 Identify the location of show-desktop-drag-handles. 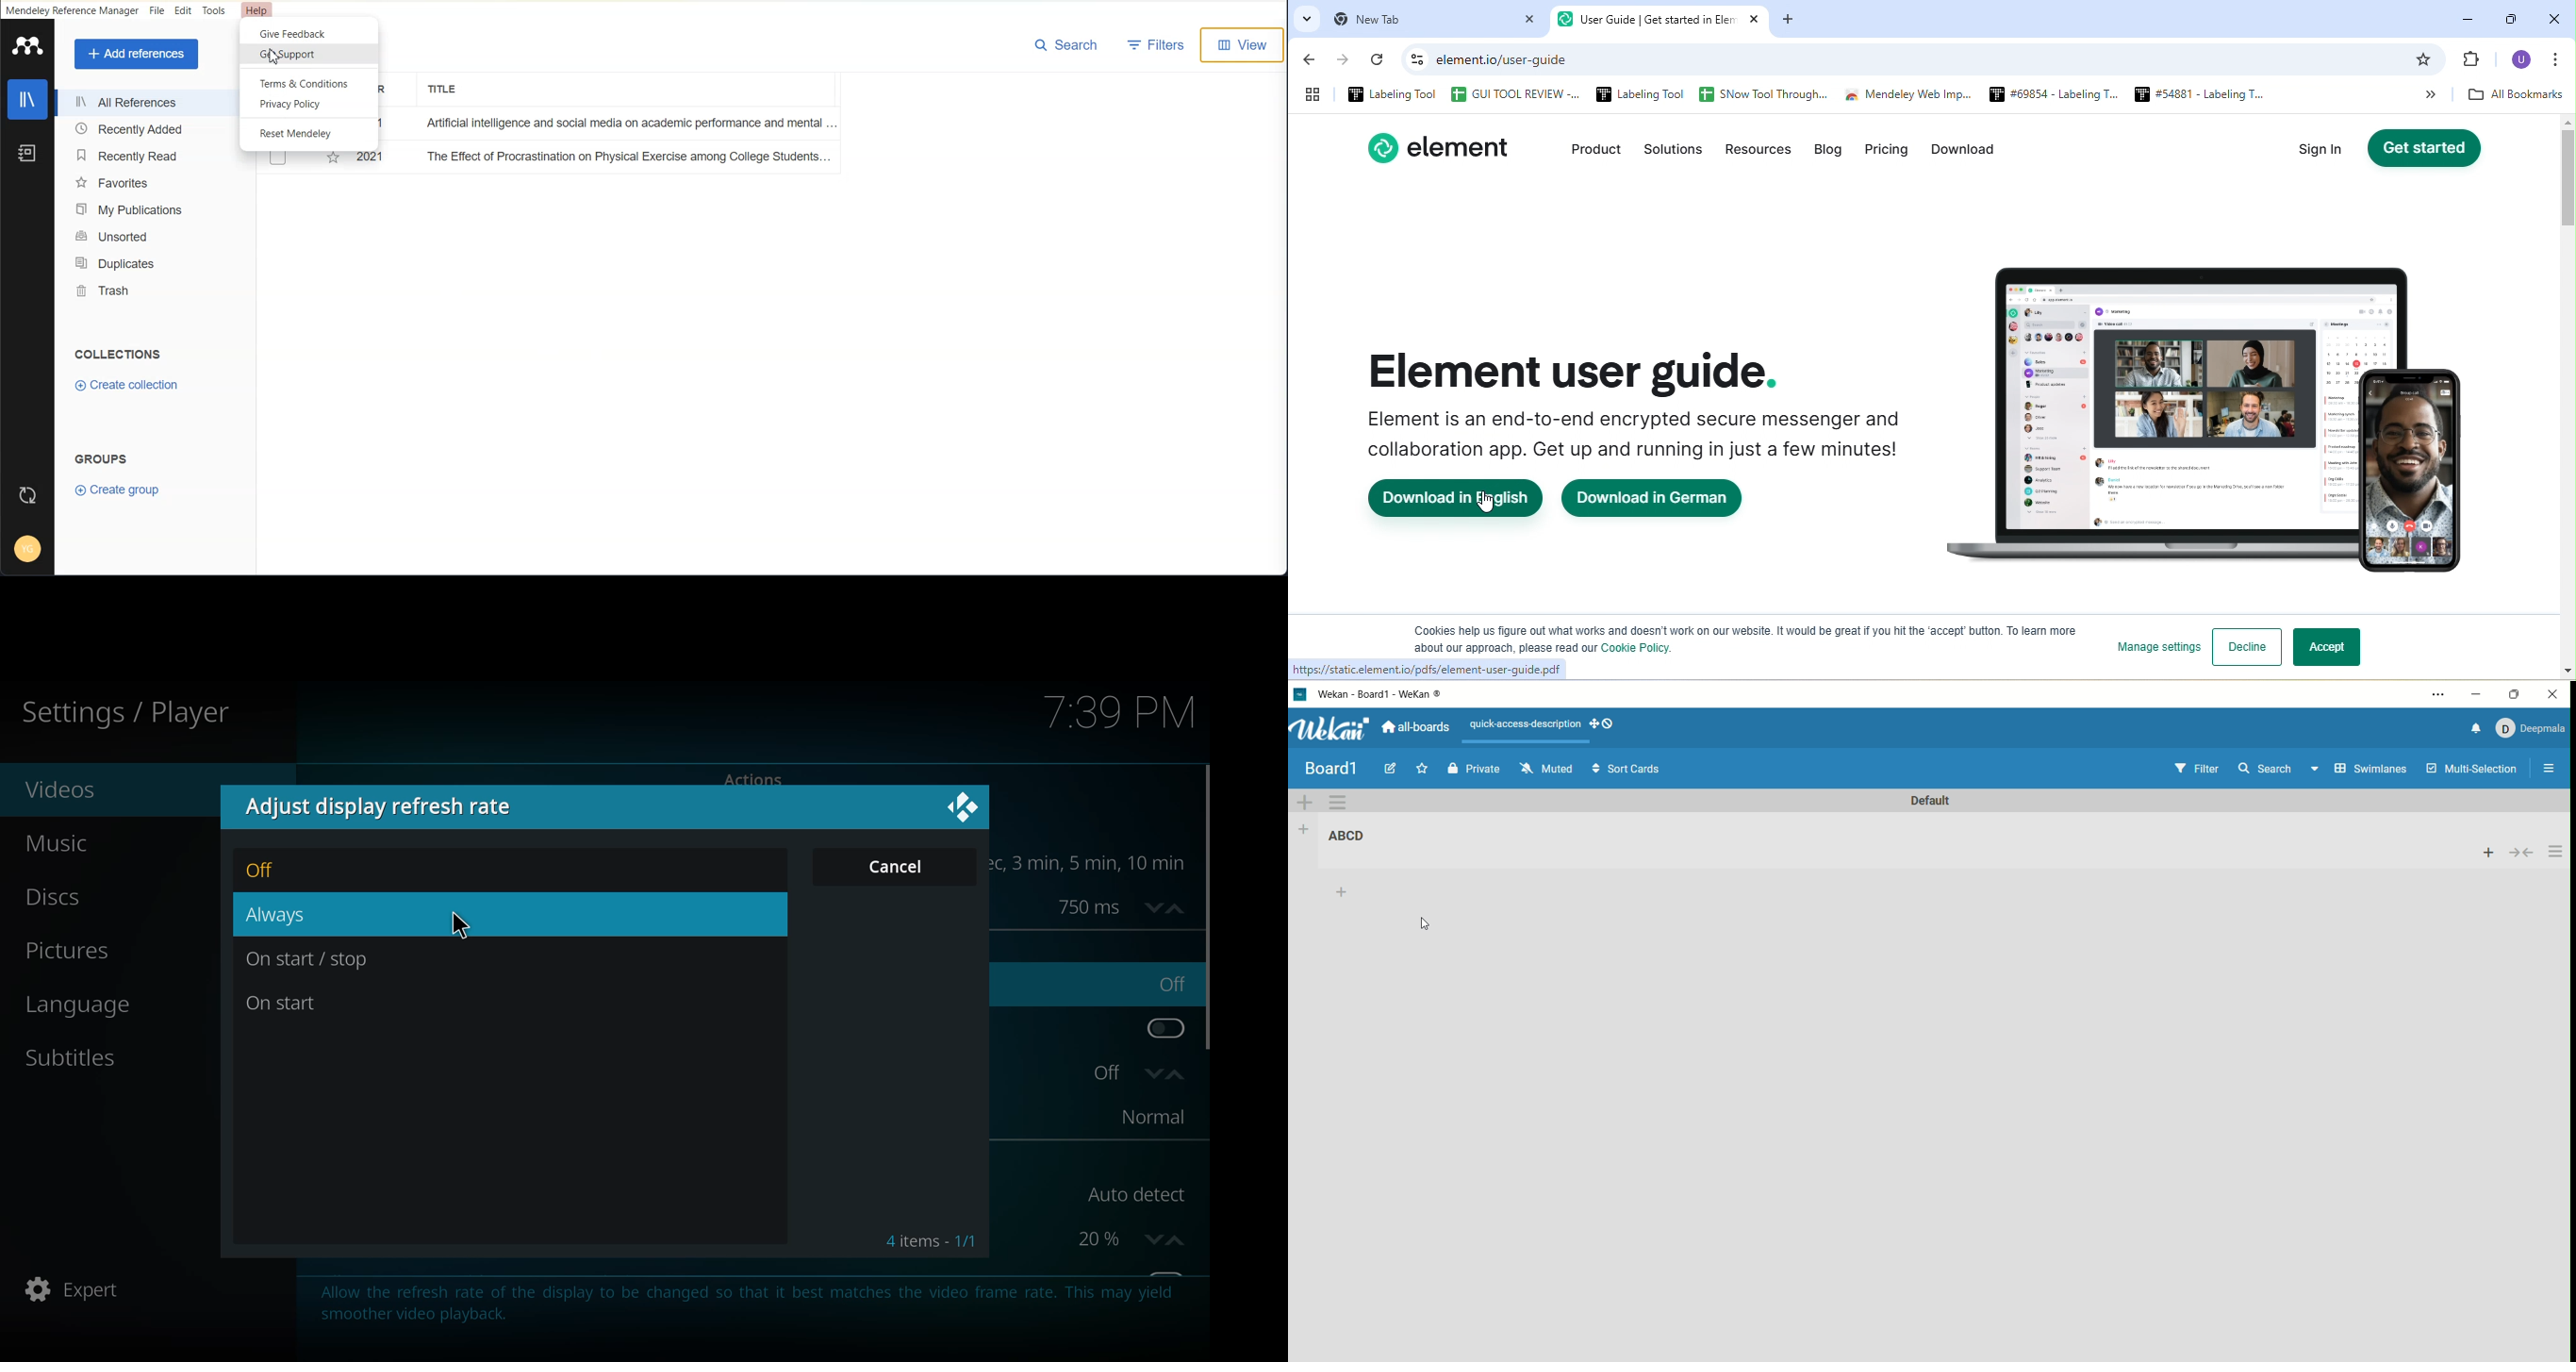
(1594, 724).